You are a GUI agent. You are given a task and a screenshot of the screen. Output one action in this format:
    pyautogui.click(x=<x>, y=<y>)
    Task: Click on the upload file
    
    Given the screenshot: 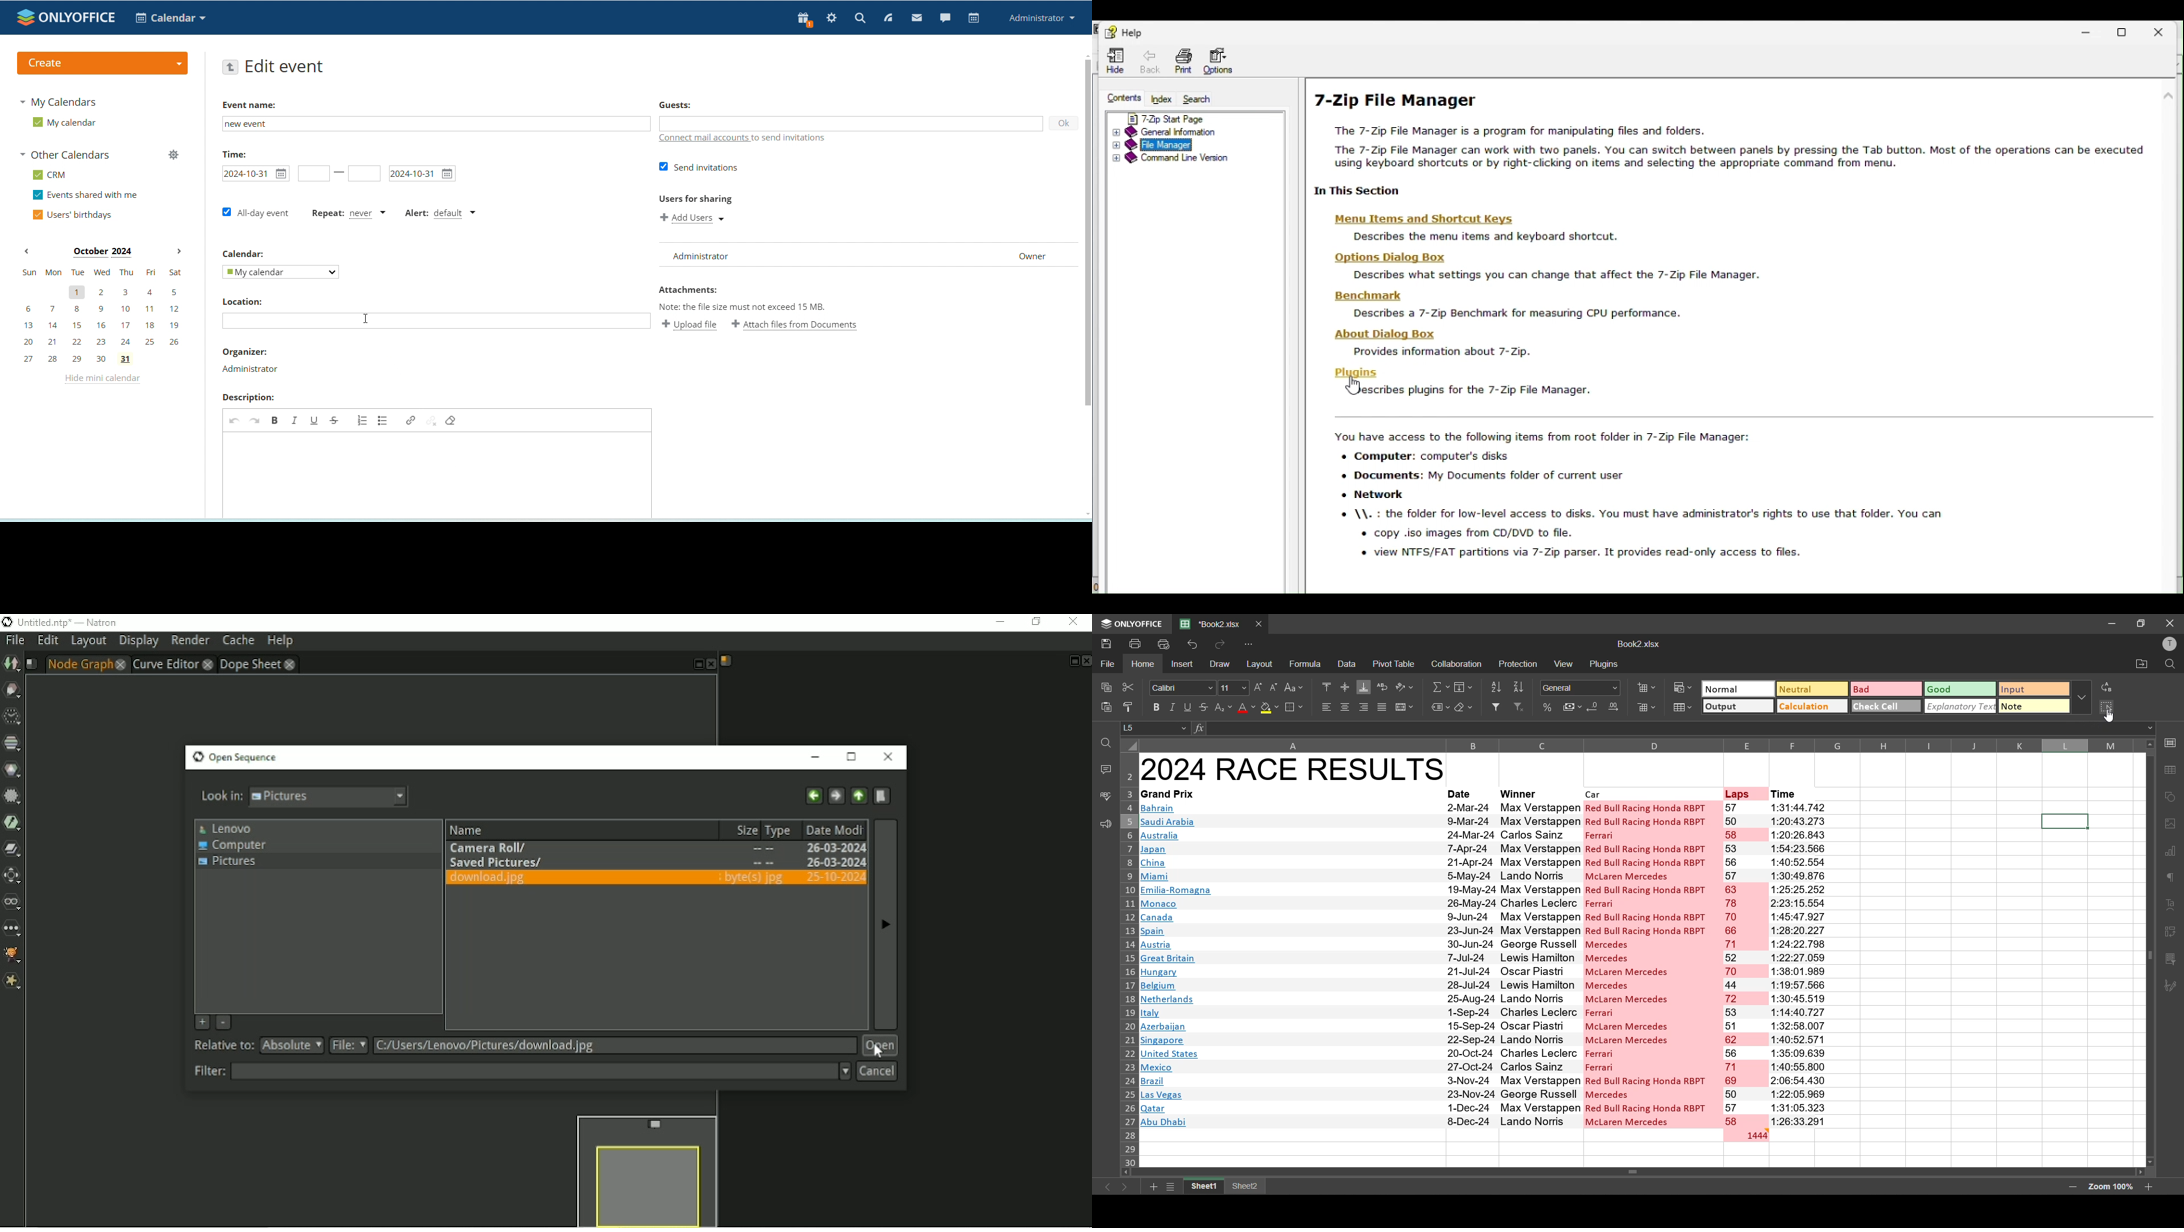 What is the action you would take?
    pyautogui.click(x=690, y=324)
    